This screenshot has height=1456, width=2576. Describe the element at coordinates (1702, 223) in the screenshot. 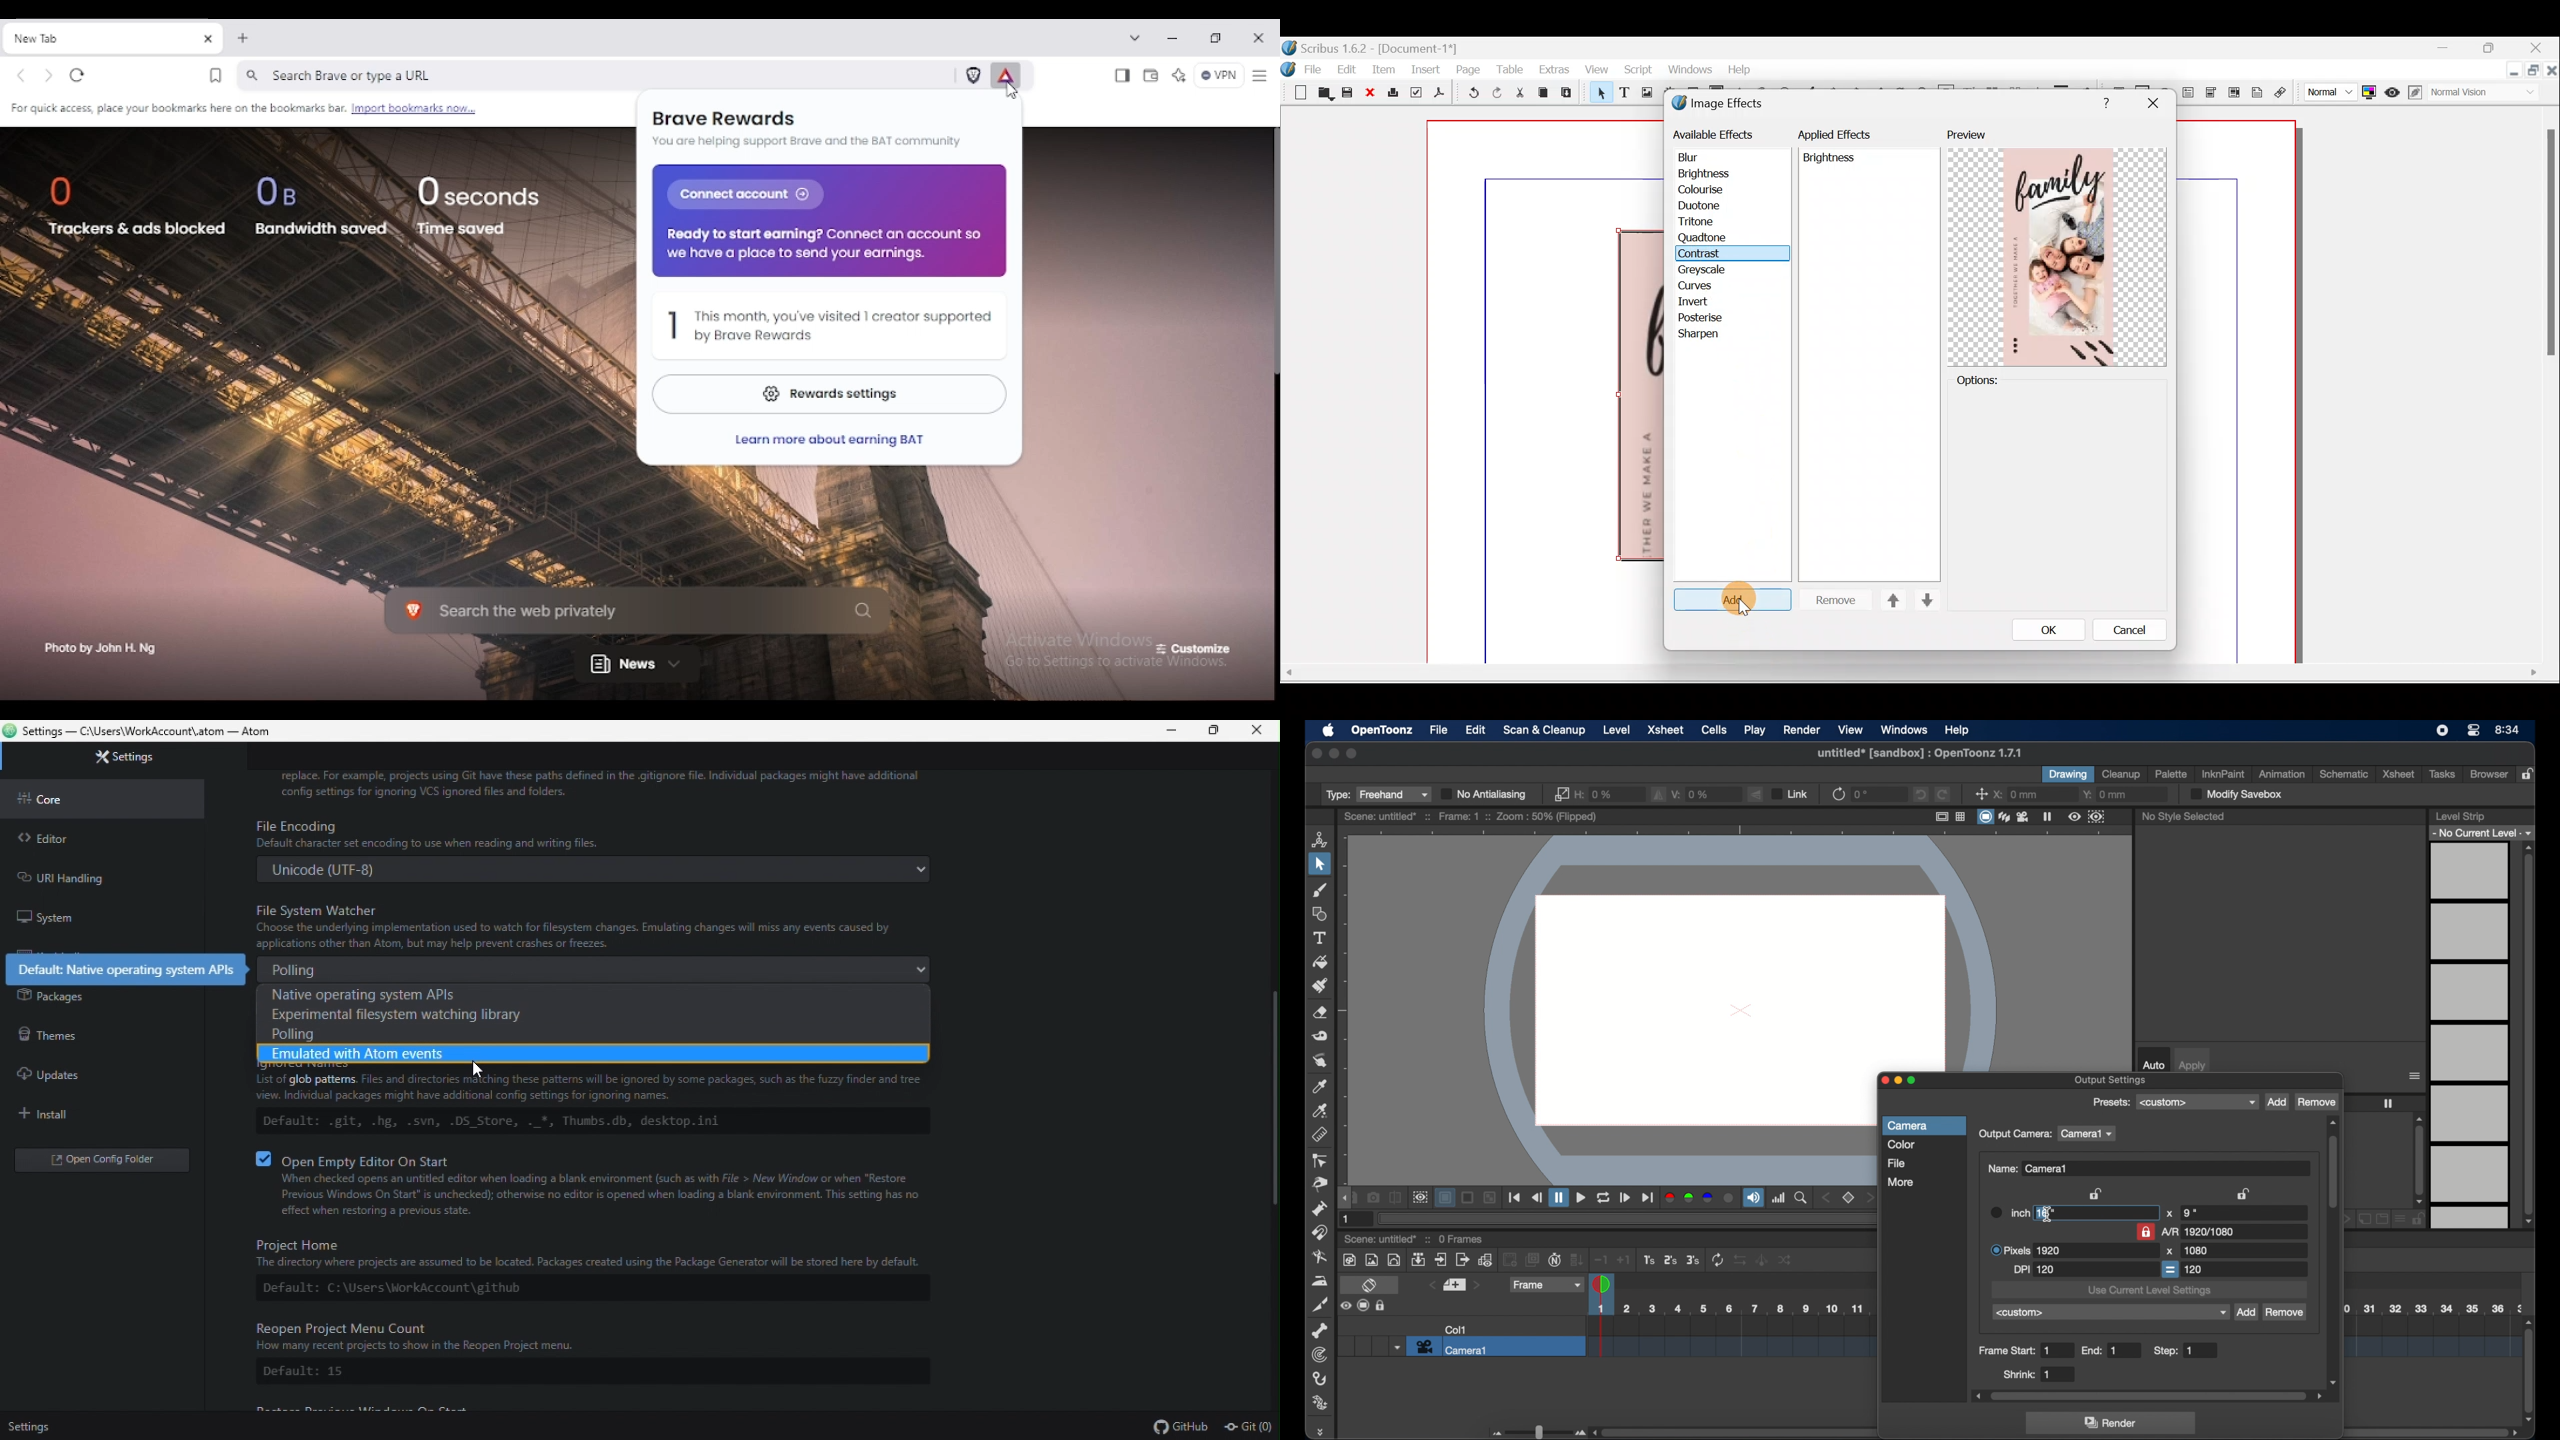

I see `Tritone` at that location.